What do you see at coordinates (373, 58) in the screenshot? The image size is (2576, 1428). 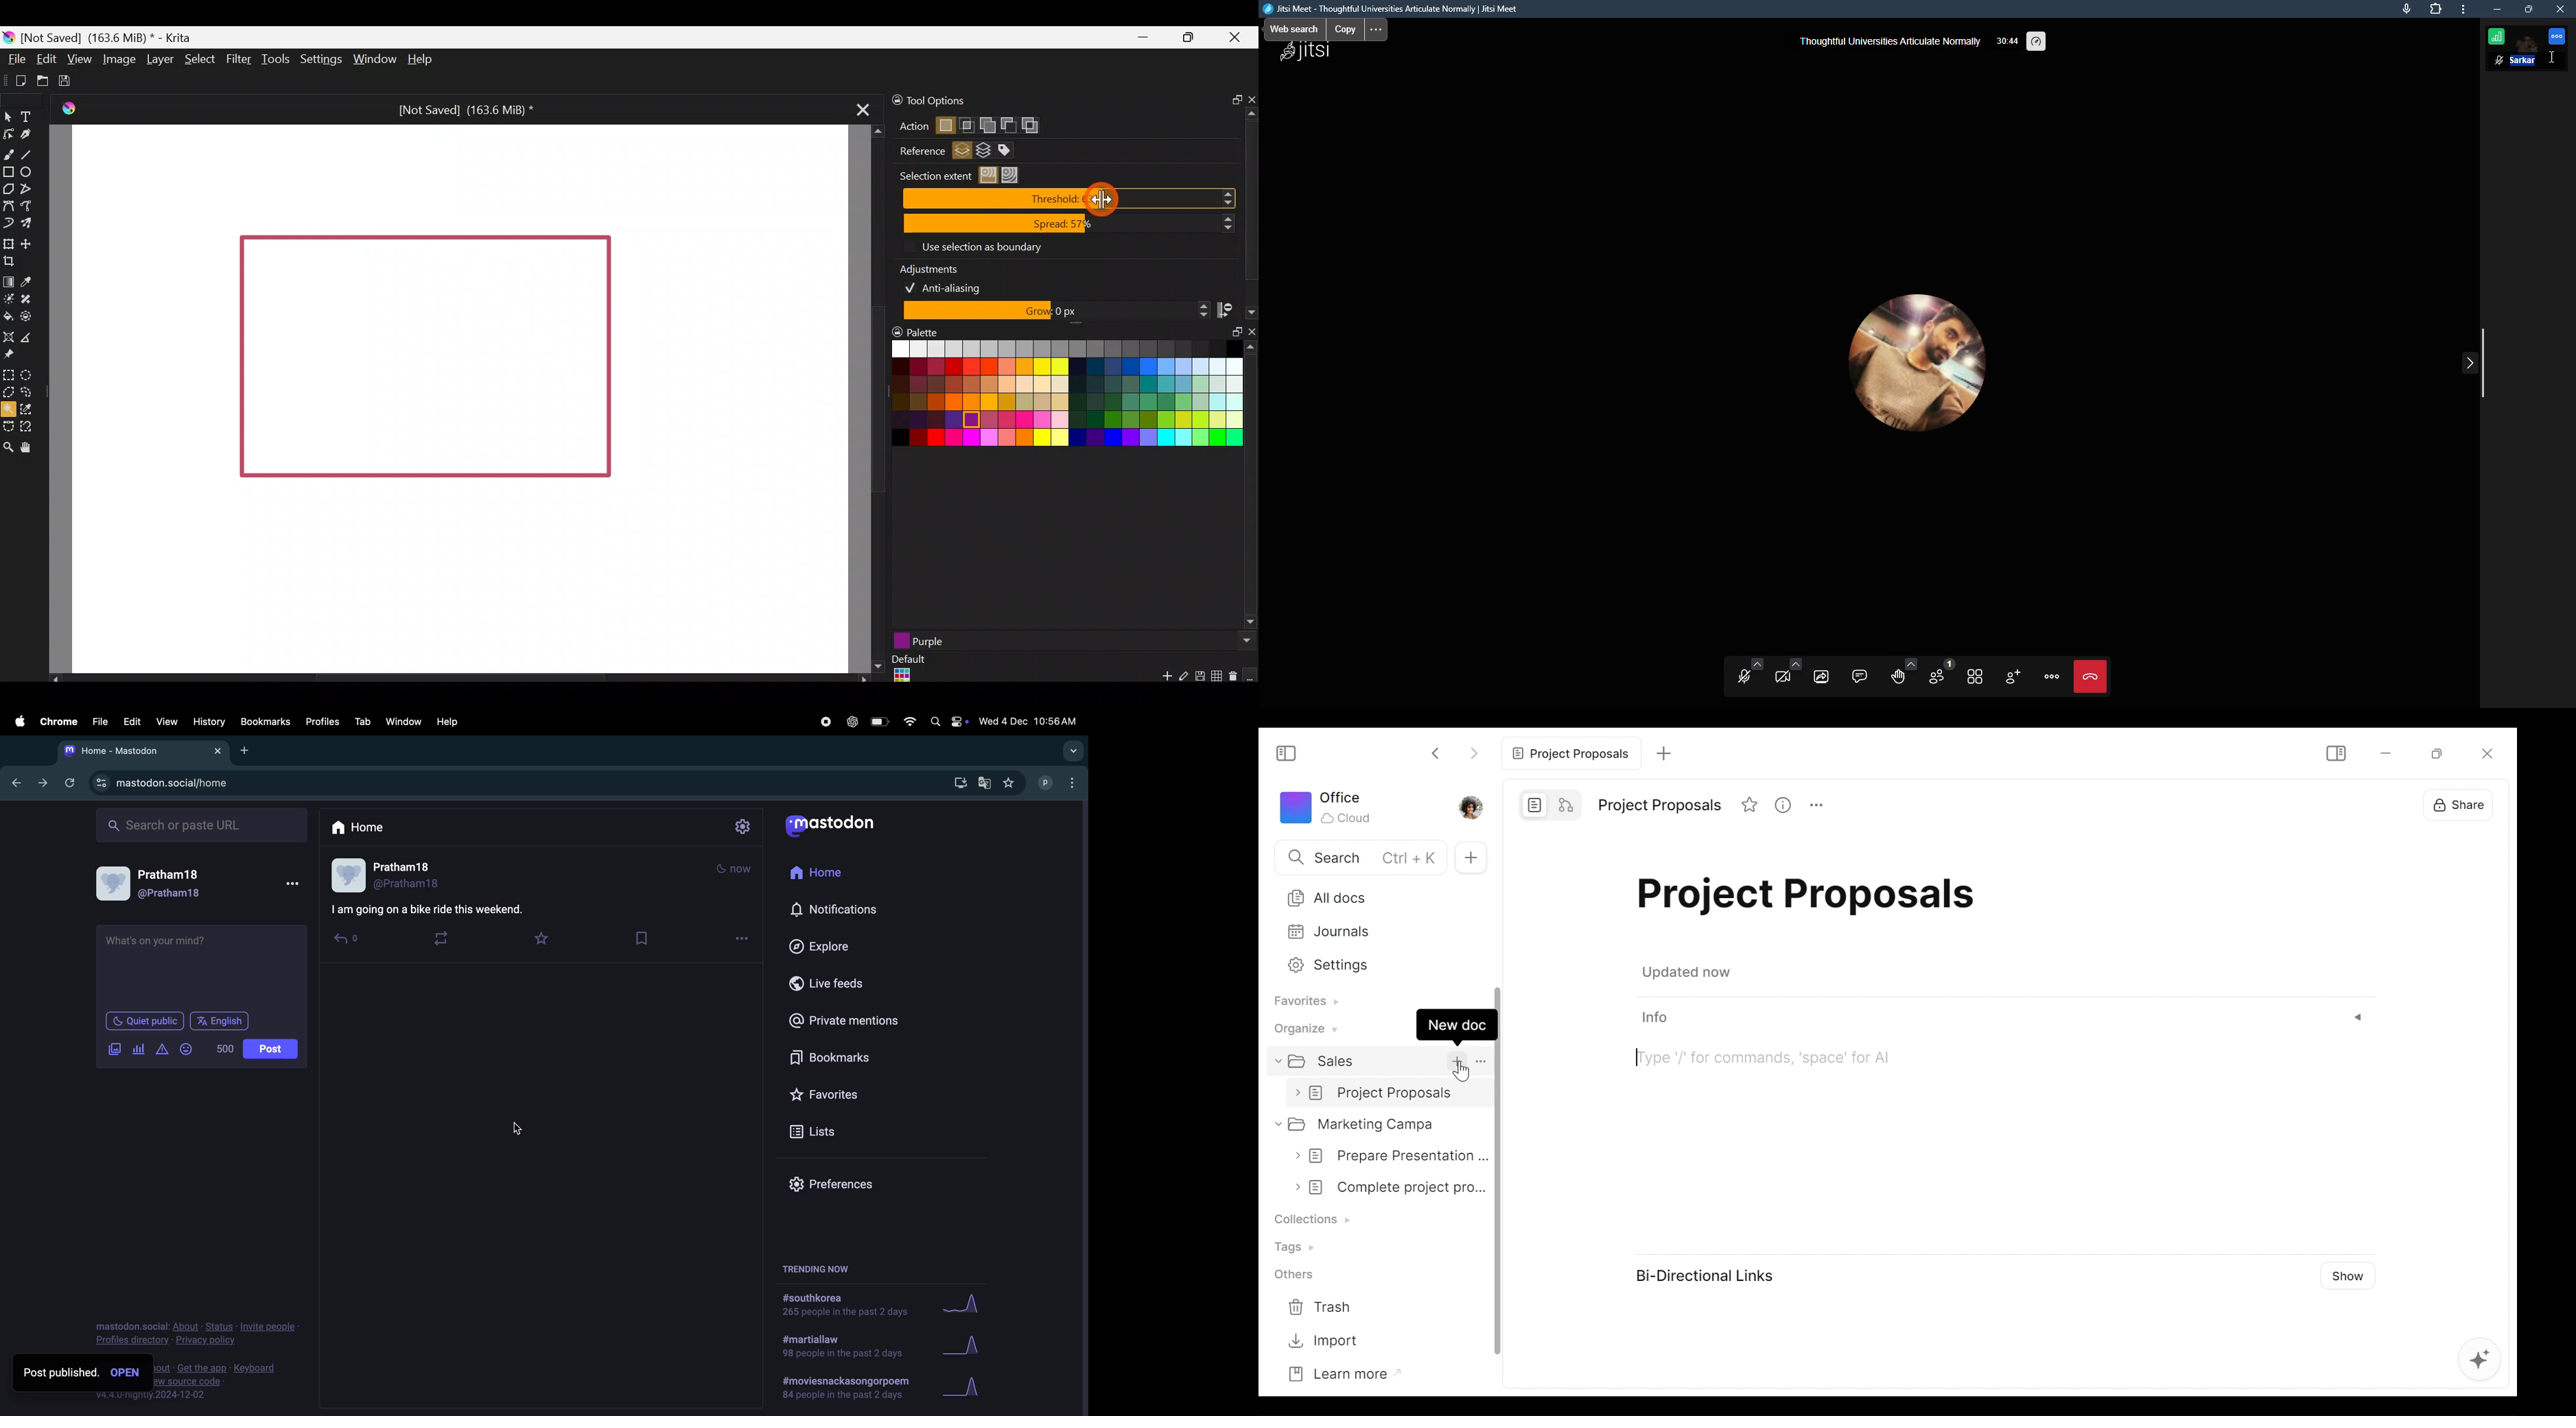 I see `Window` at bounding box center [373, 58].